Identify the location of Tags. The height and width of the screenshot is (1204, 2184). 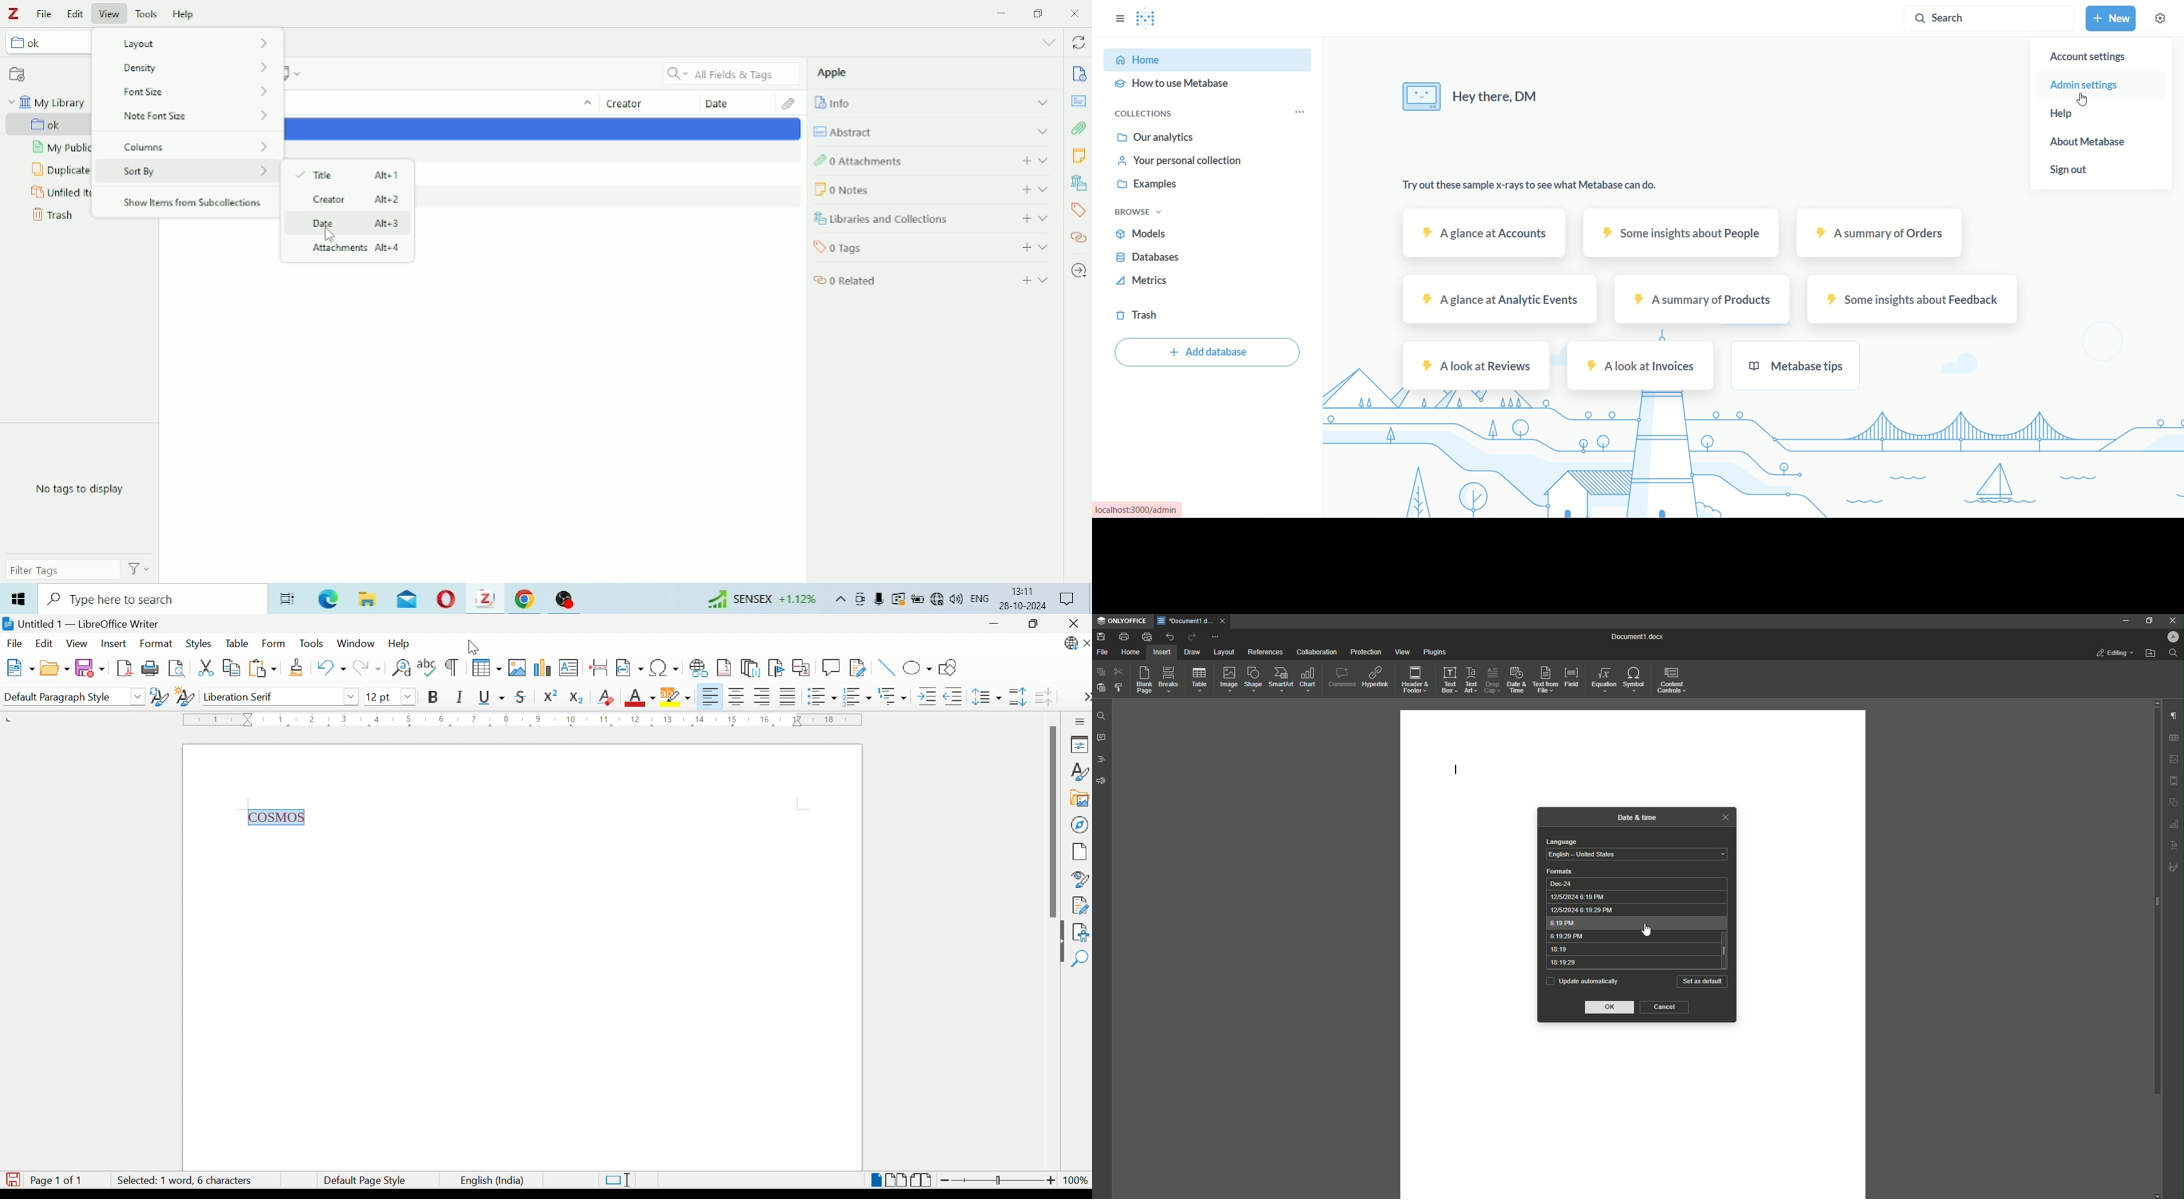
(1078, 212).